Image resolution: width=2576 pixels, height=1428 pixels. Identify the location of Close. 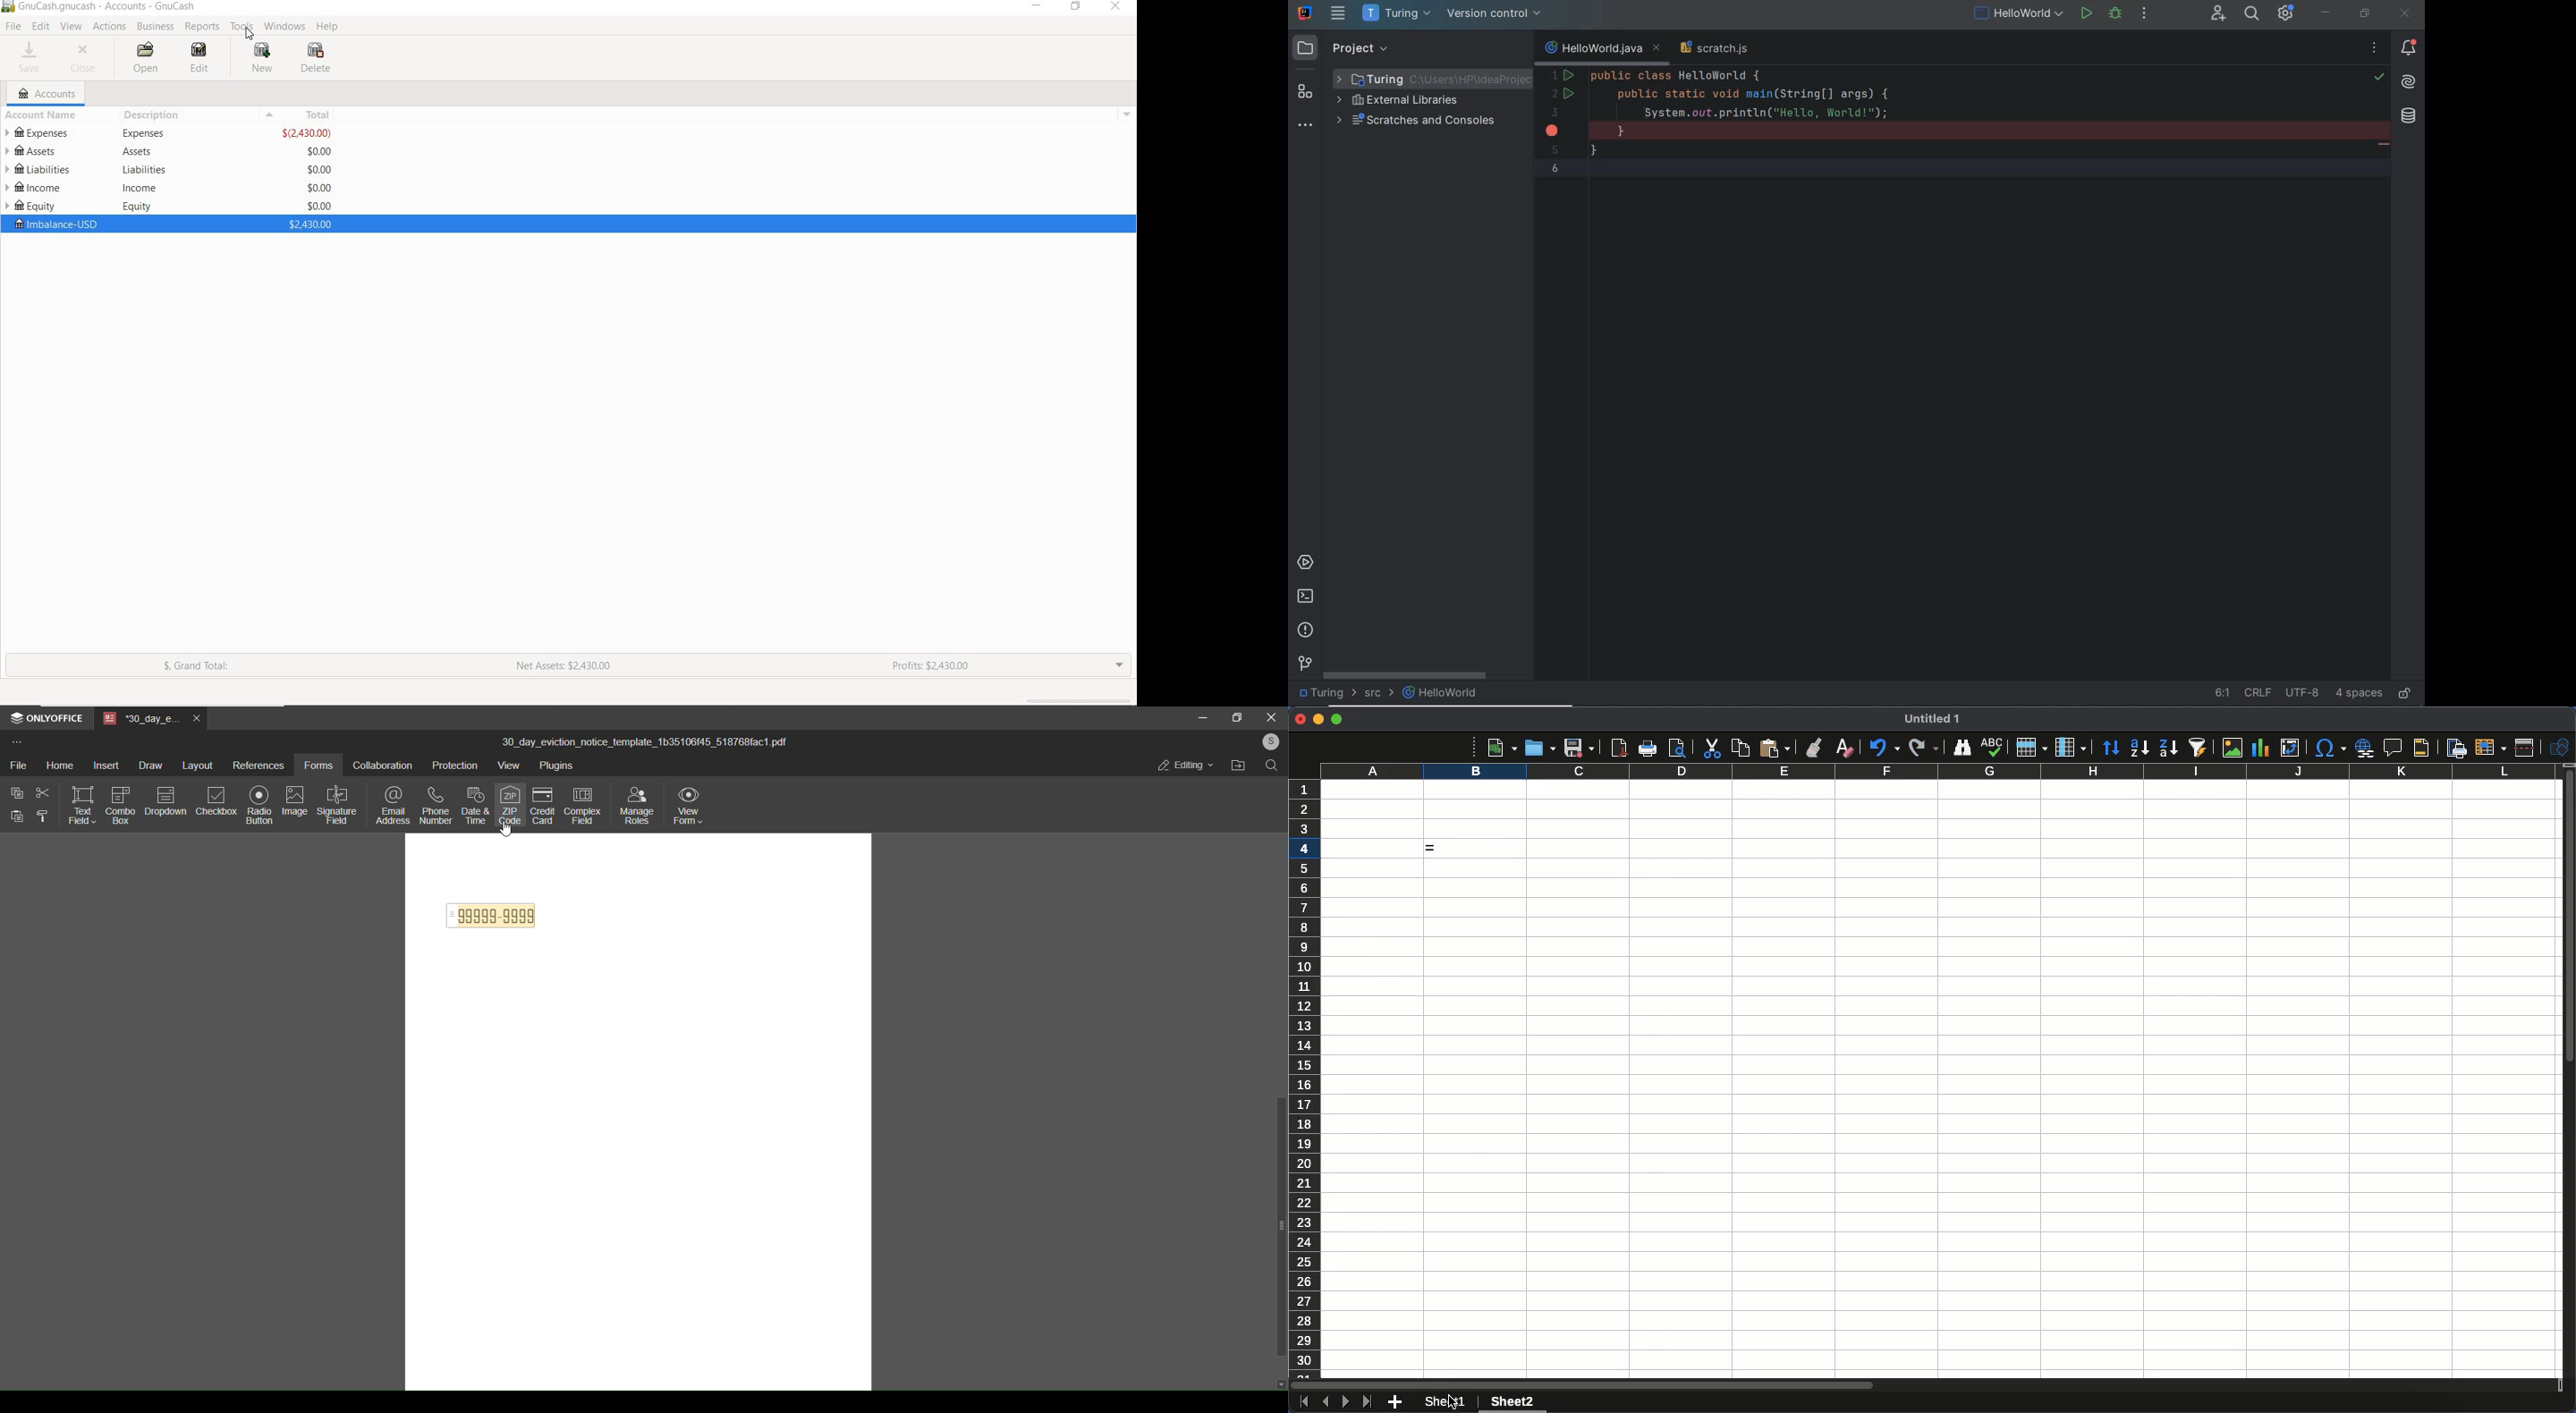
(1300, 719).